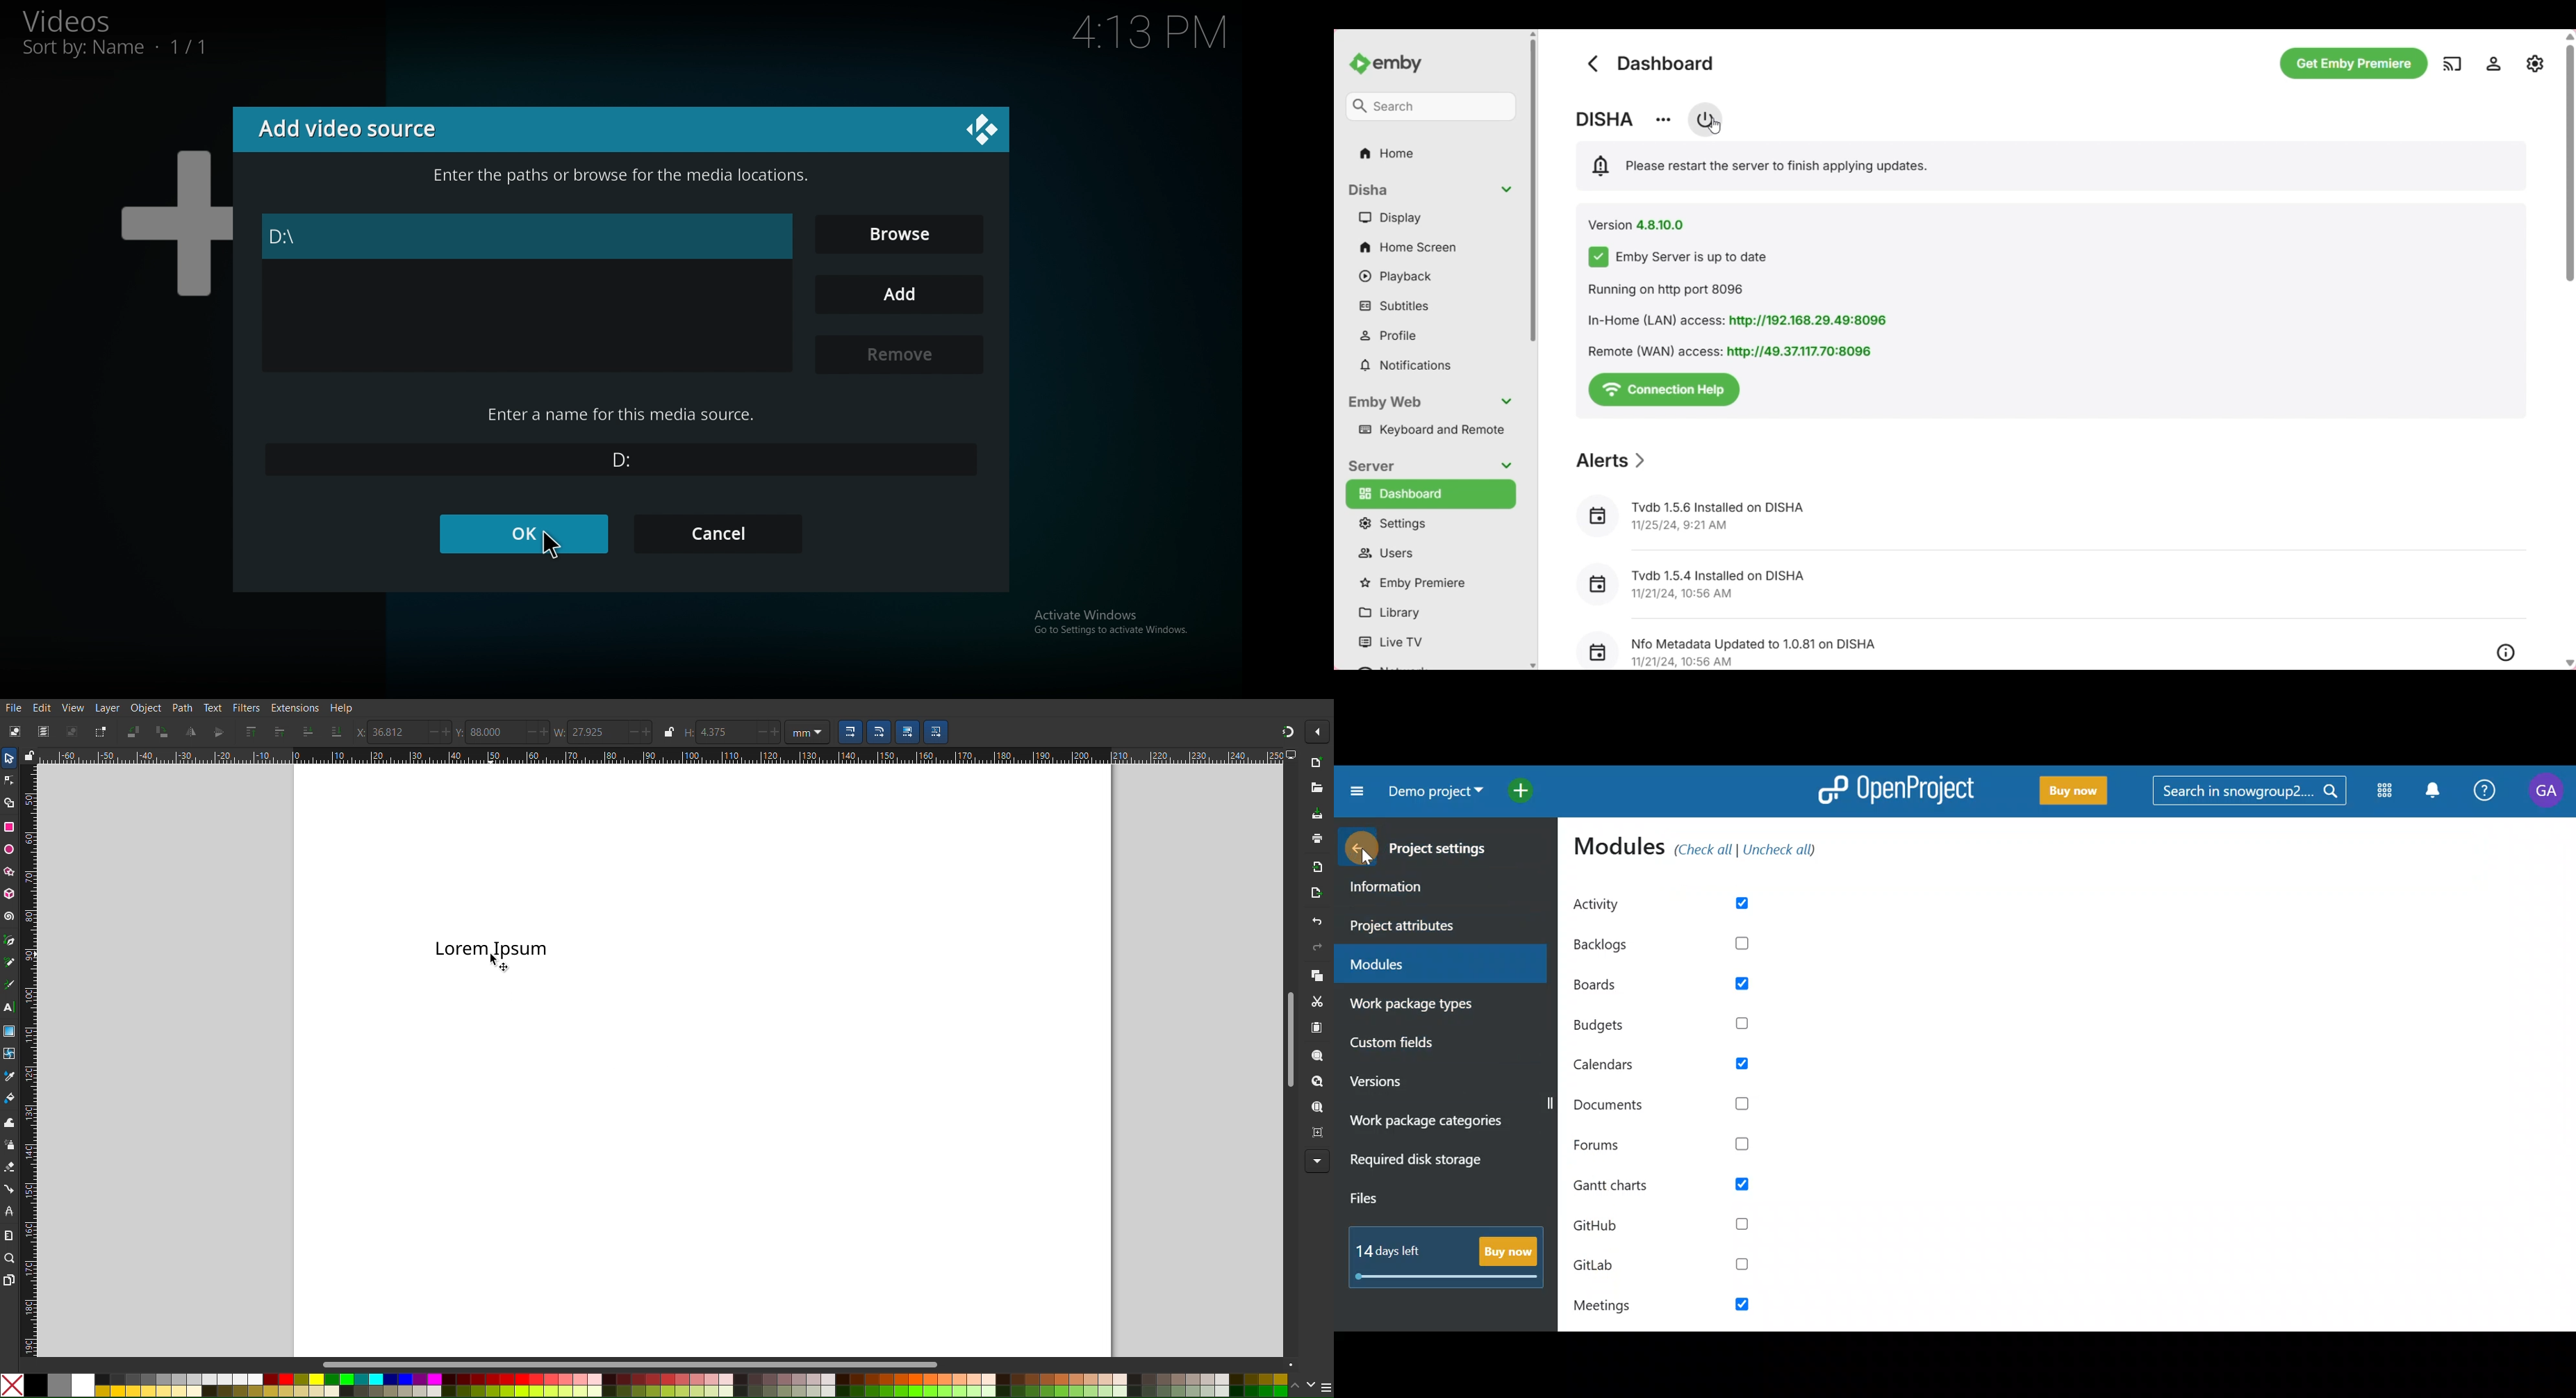 This screenshot has width=2576, height=1400. Describe the element at coordinates (1430, 1167) in the screenshot. I see `Required disk storage` at that location.